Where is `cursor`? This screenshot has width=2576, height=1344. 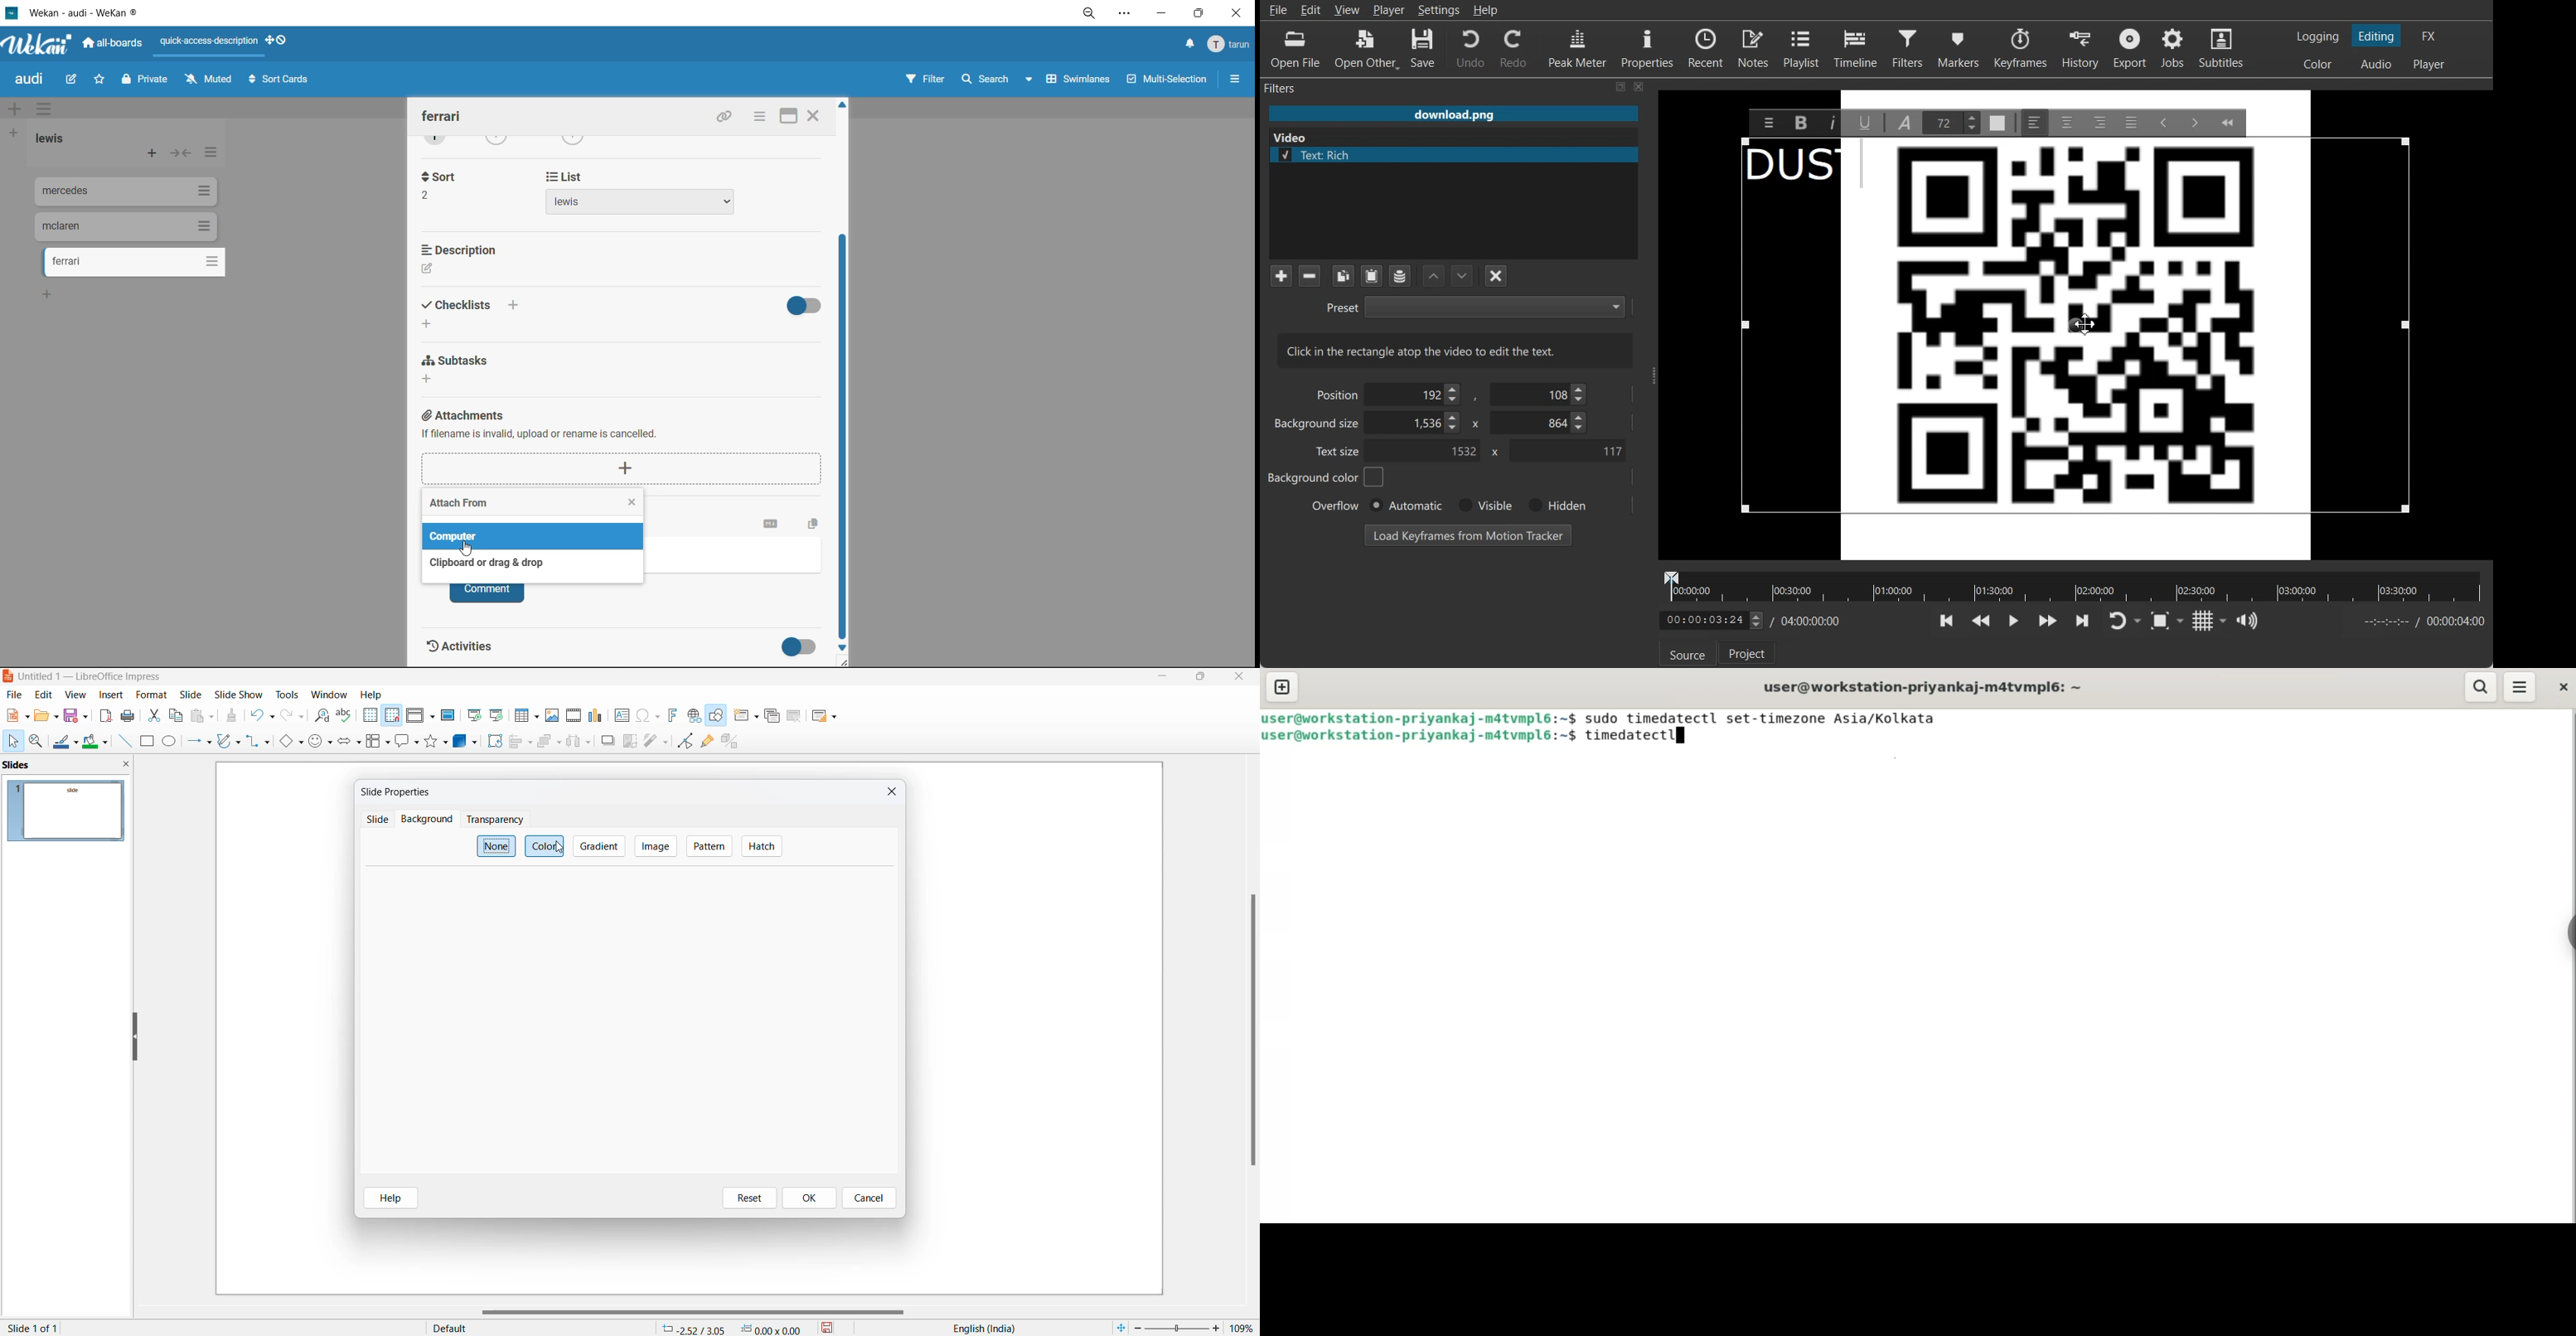
cursor is located at coordinates (12, 741).